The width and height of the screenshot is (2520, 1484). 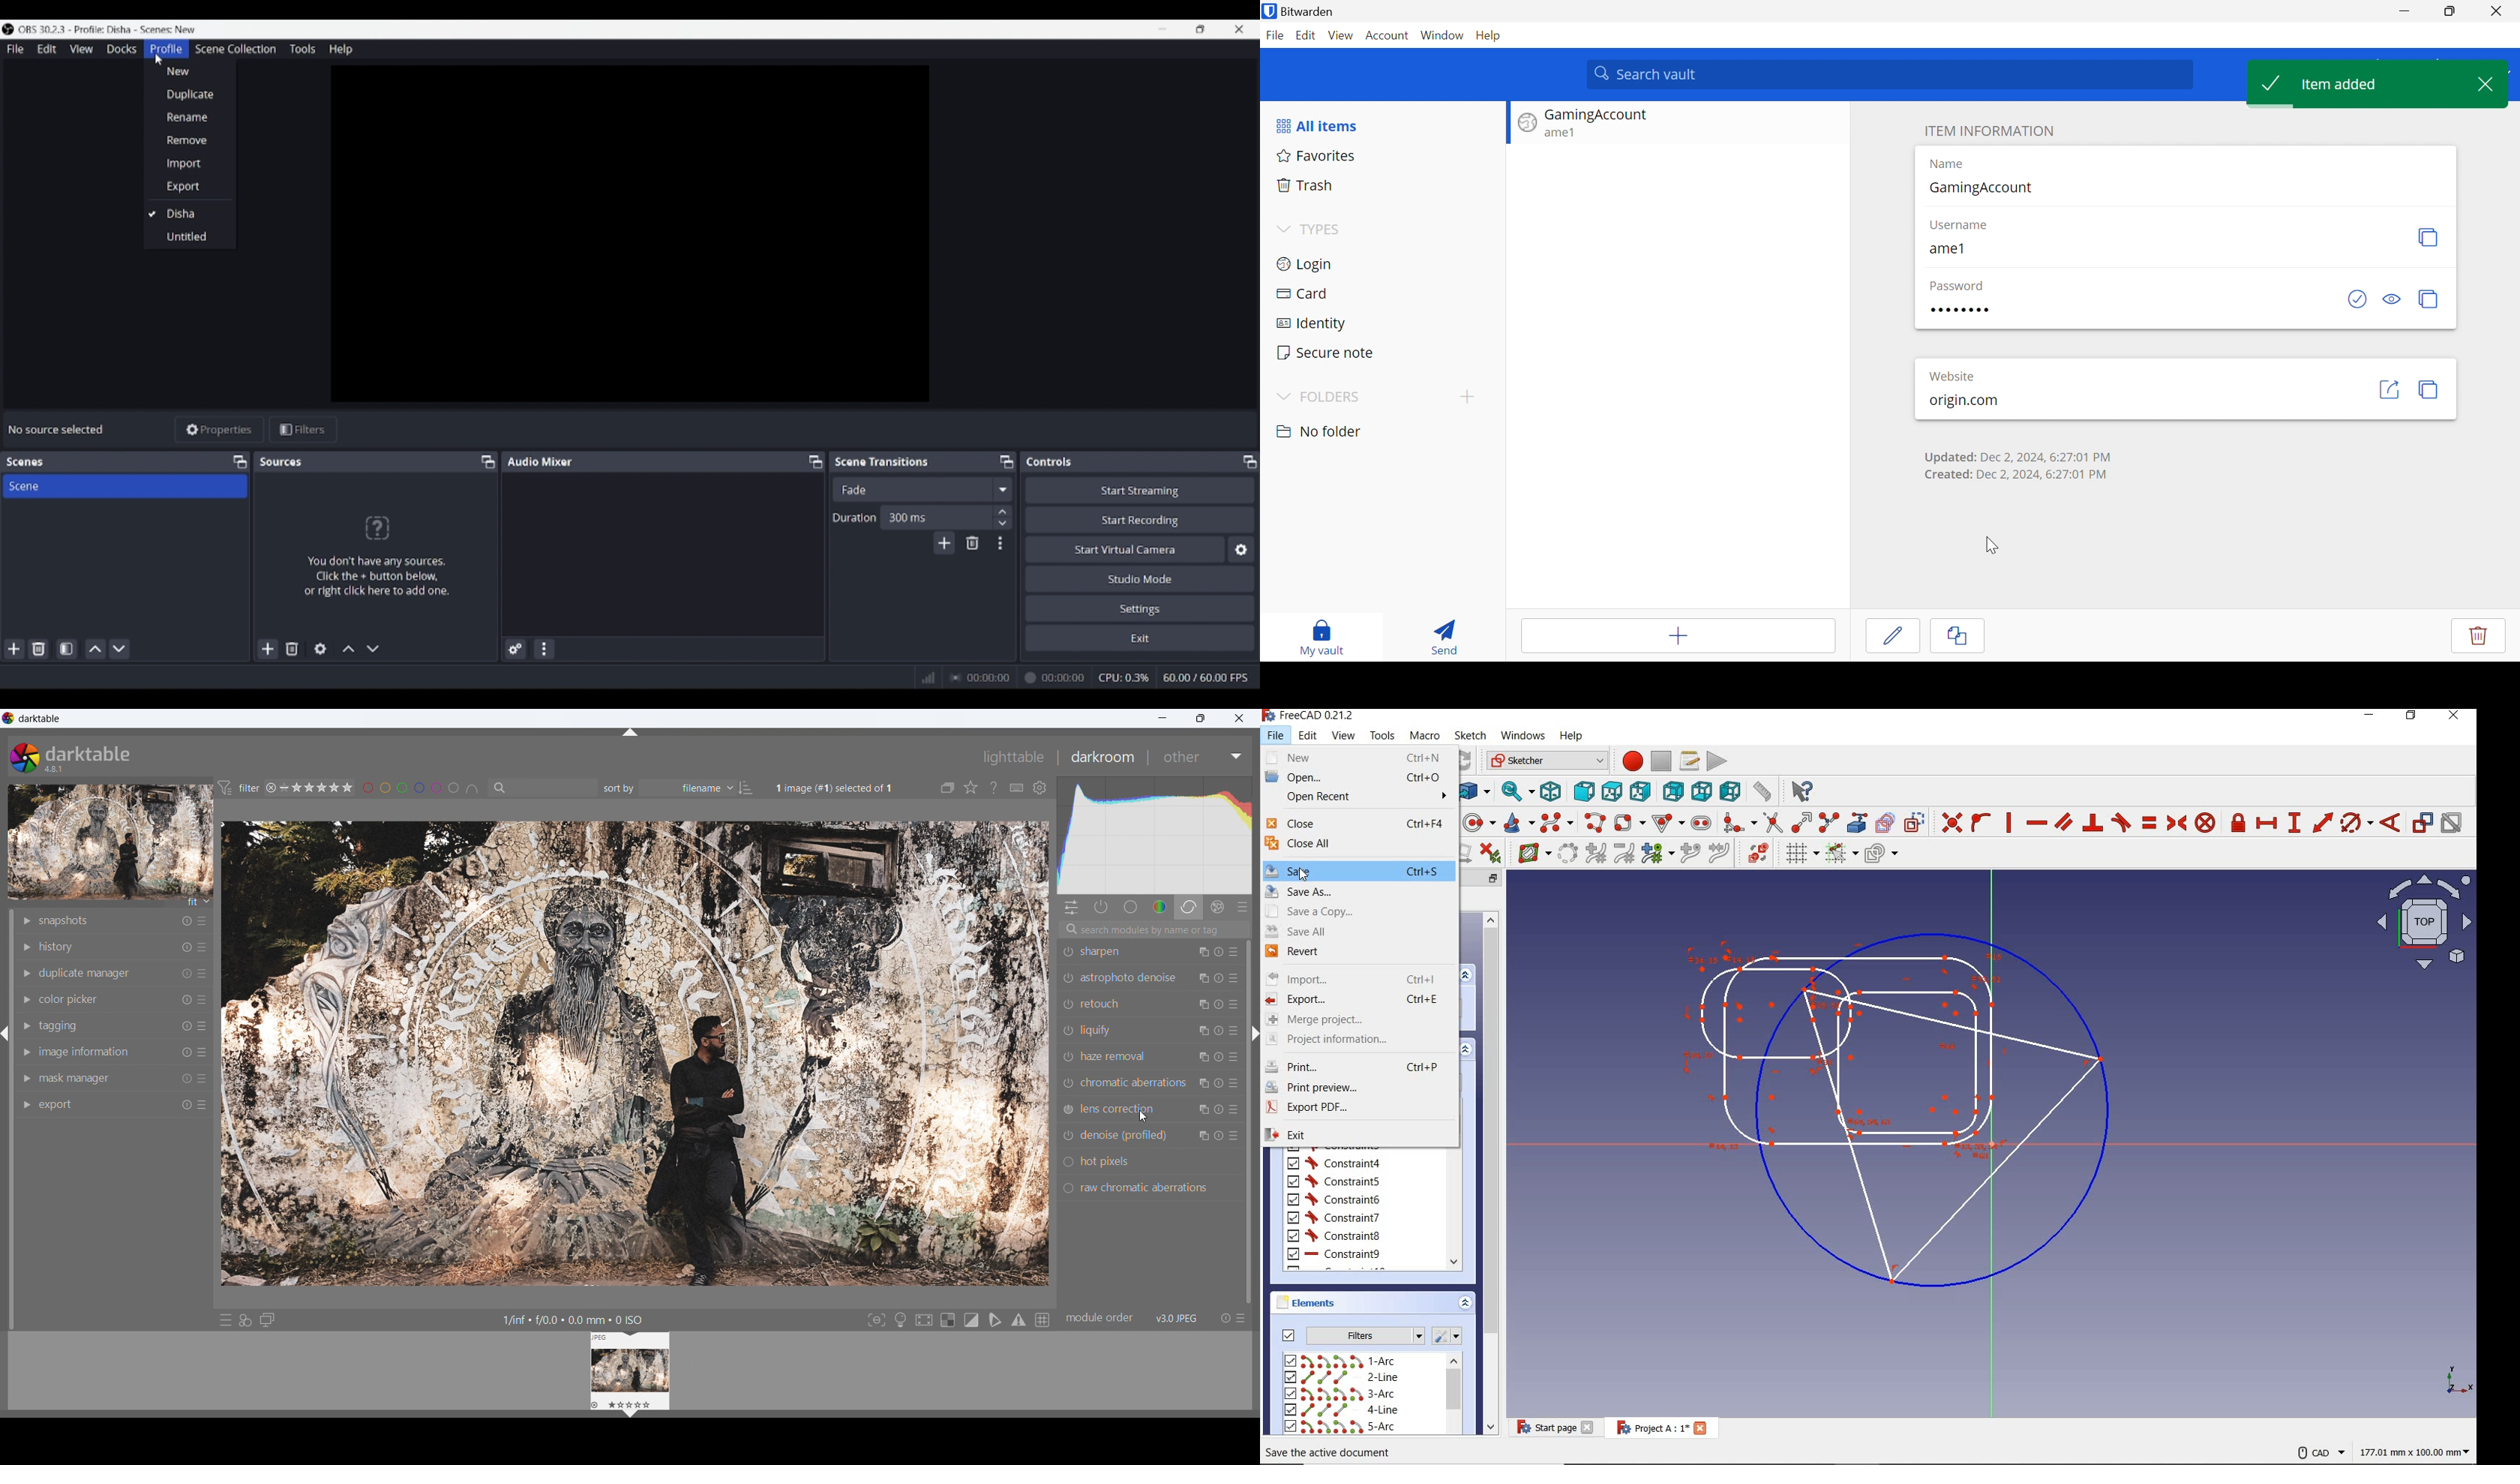 What do you see at coordinates (341, 49) in the screenshot?
I see `Help menu` at bounding box center [341, 49].